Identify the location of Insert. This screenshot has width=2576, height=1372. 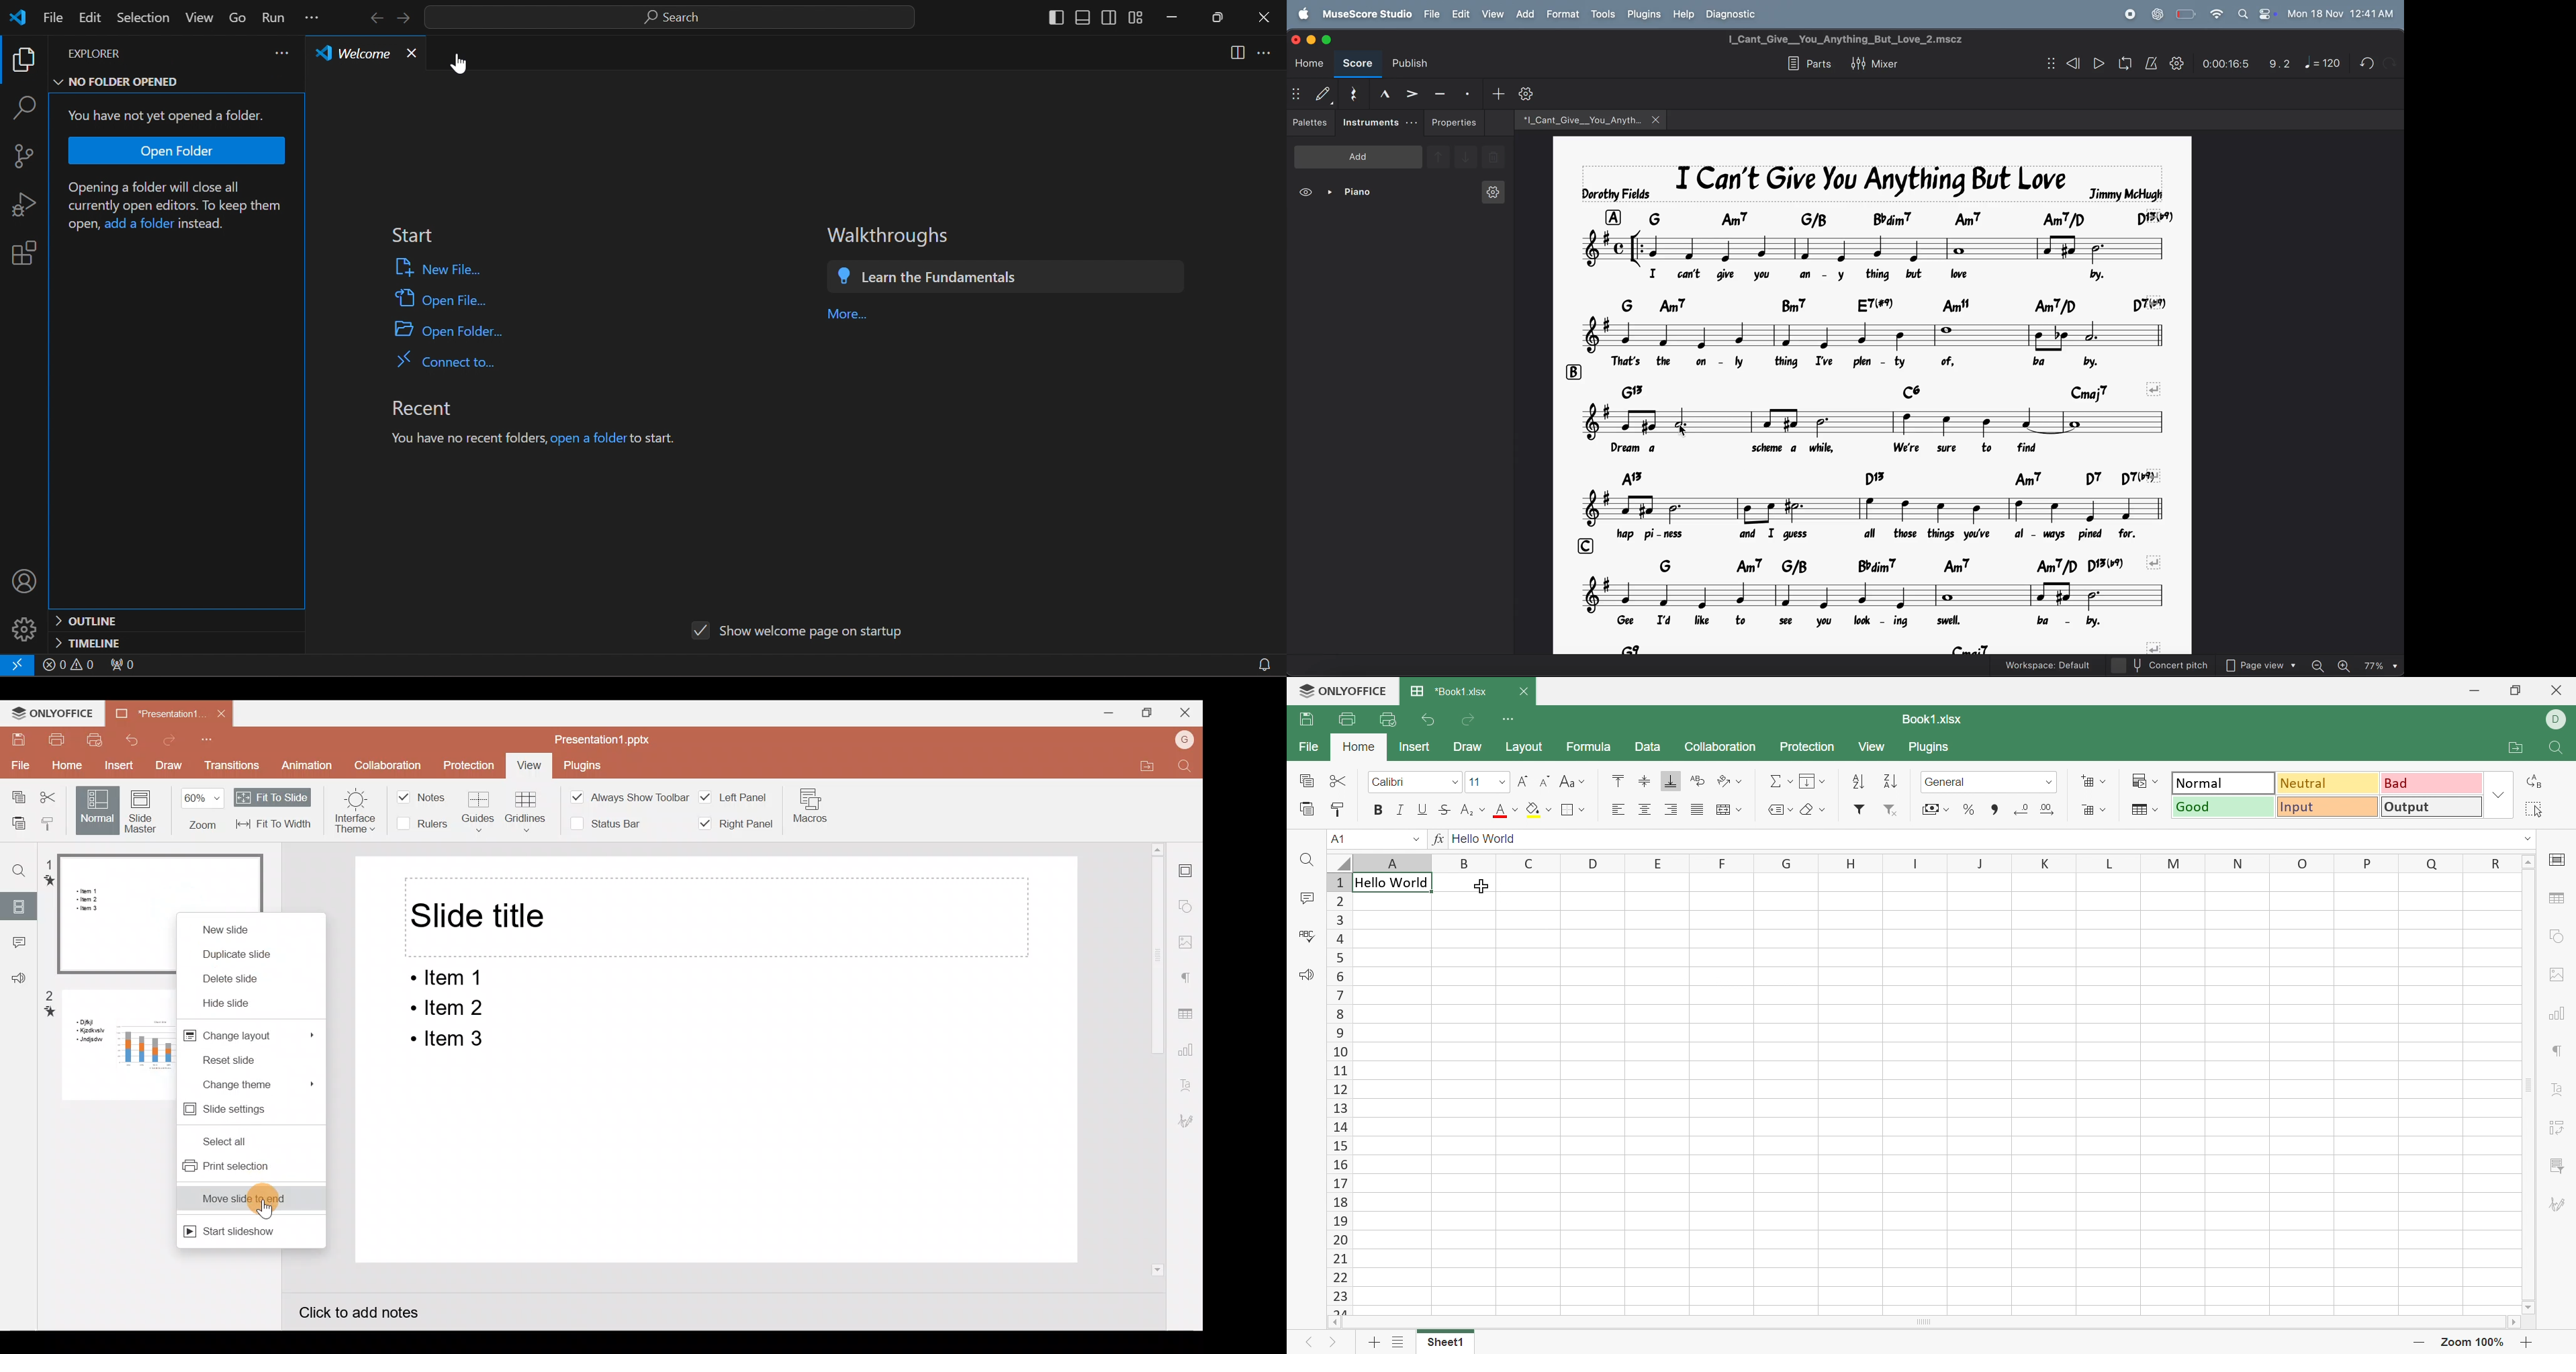
(117, 765).